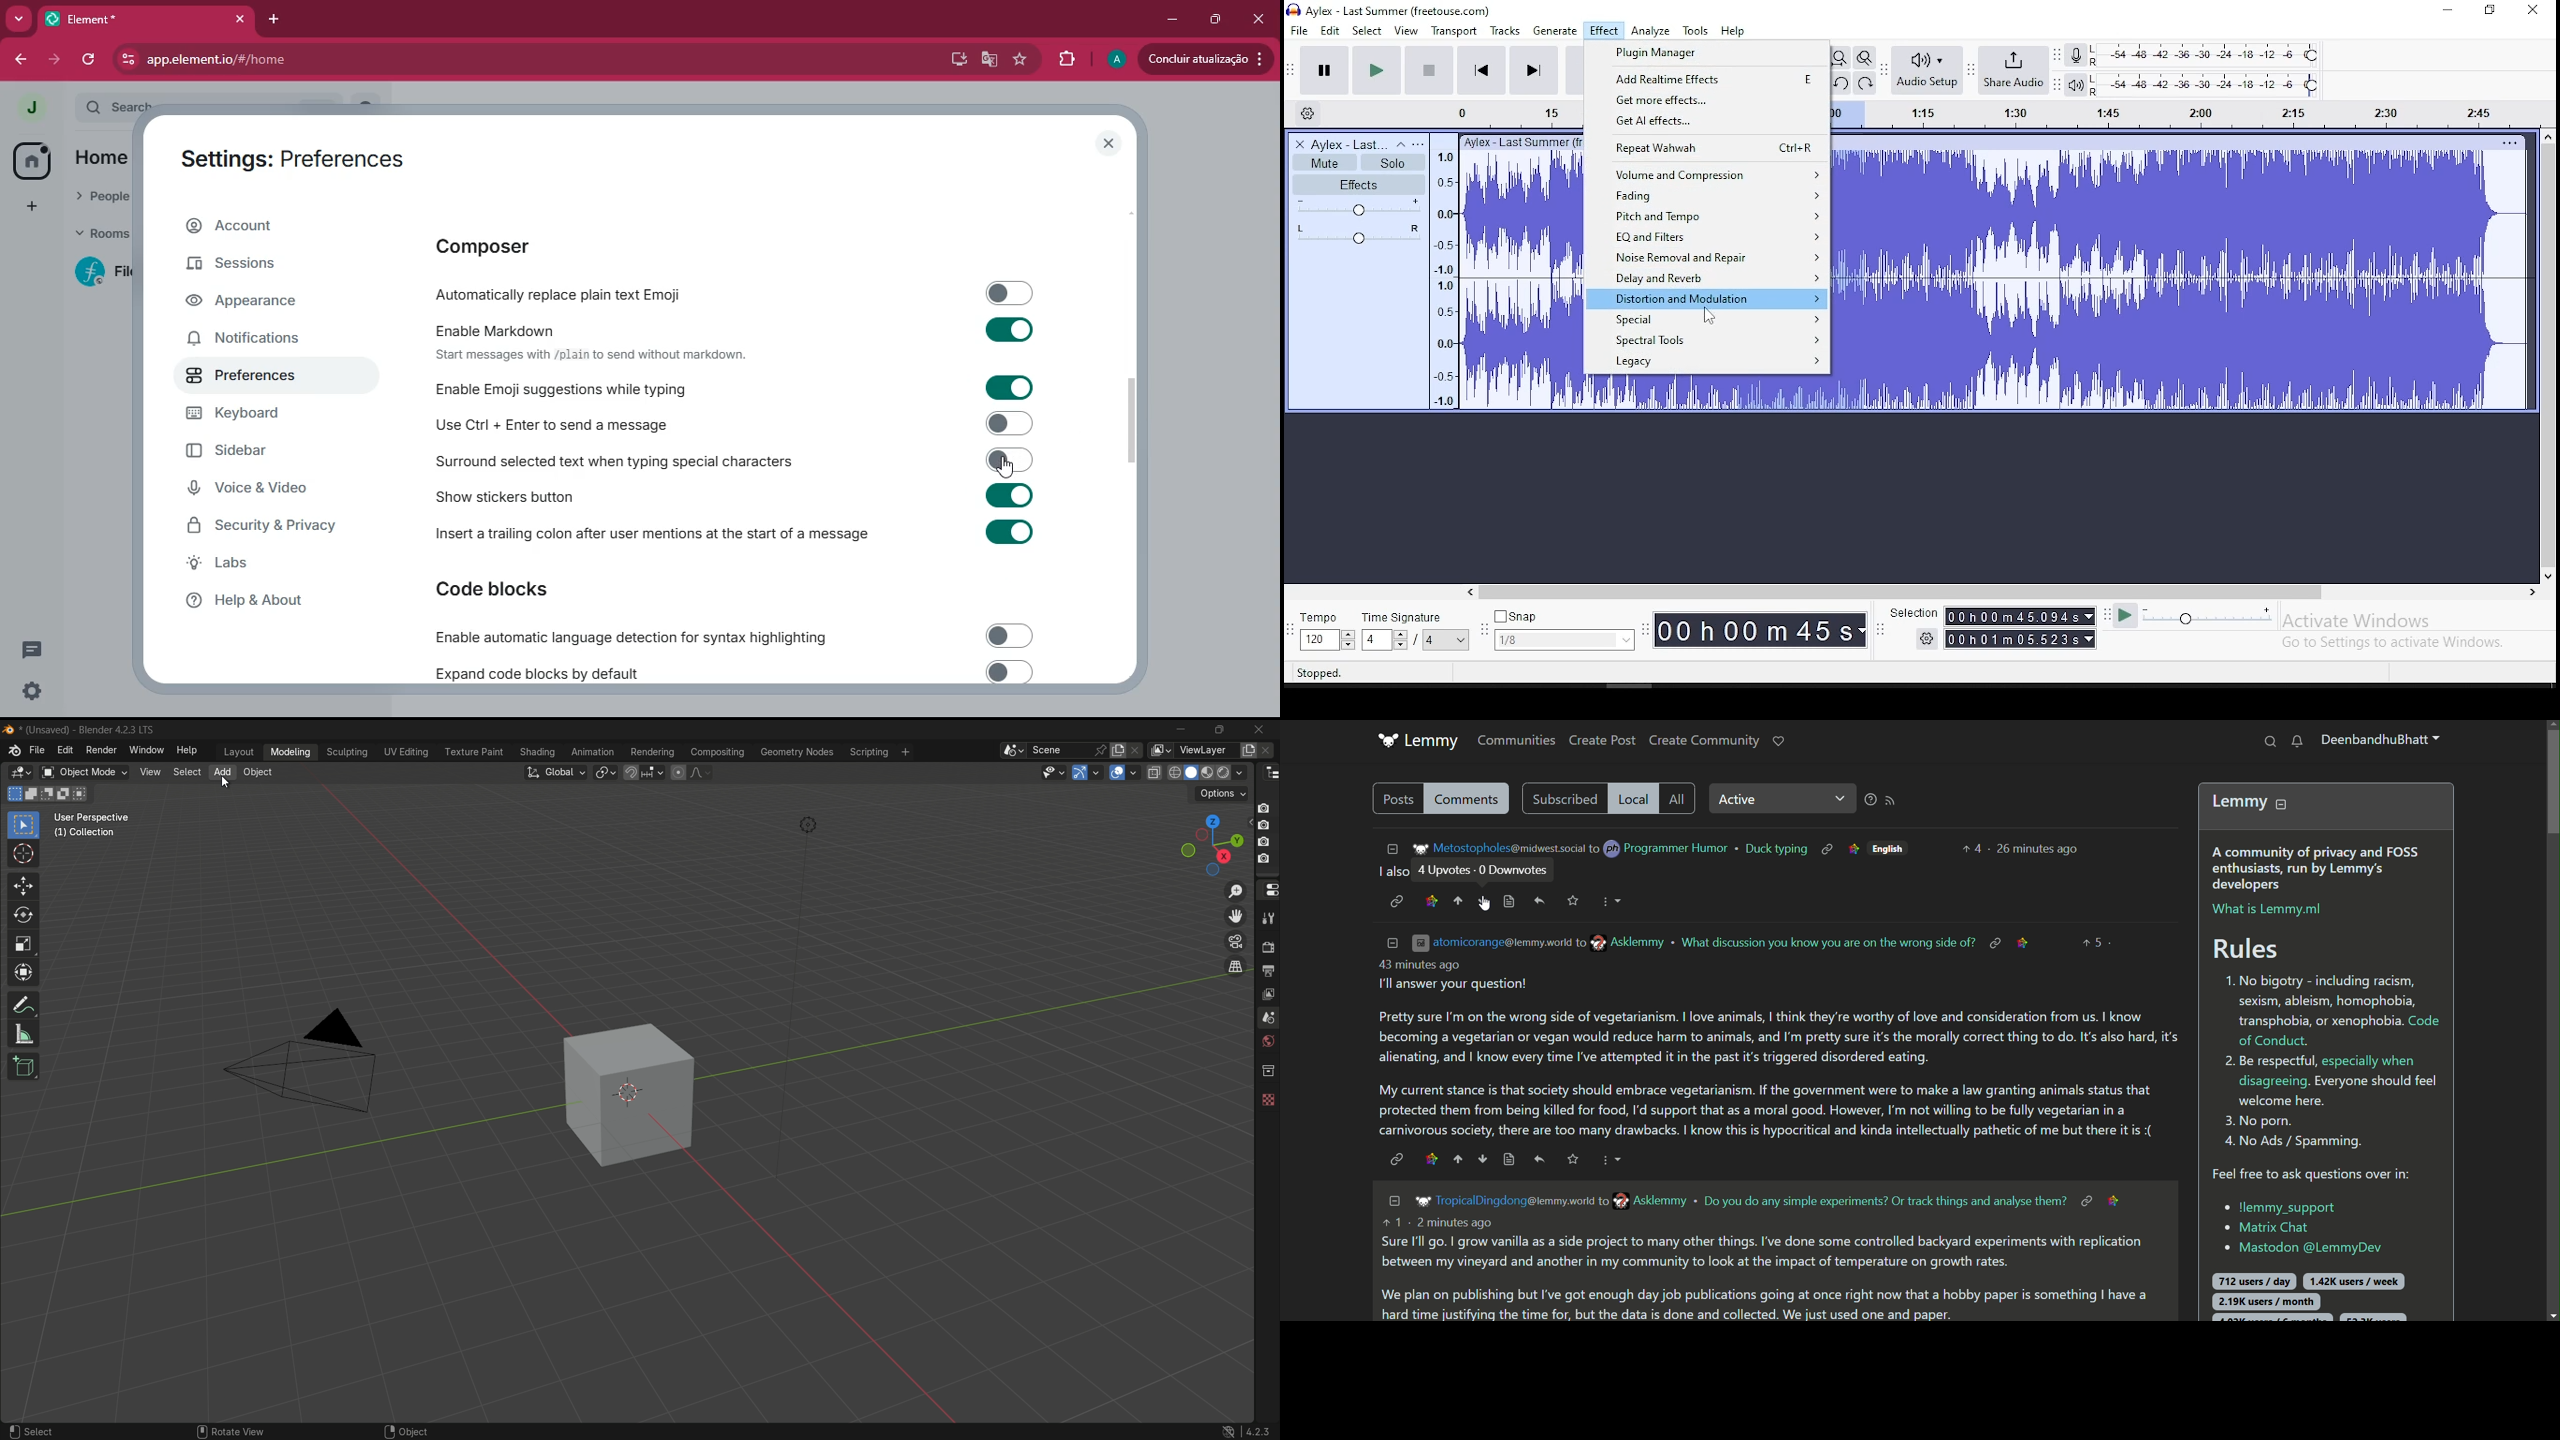 The image size is (2576, 1456). What do you see at coordinates (277, 20) in the screenshot?
I see `add tab` at bounding box center [277, 20].